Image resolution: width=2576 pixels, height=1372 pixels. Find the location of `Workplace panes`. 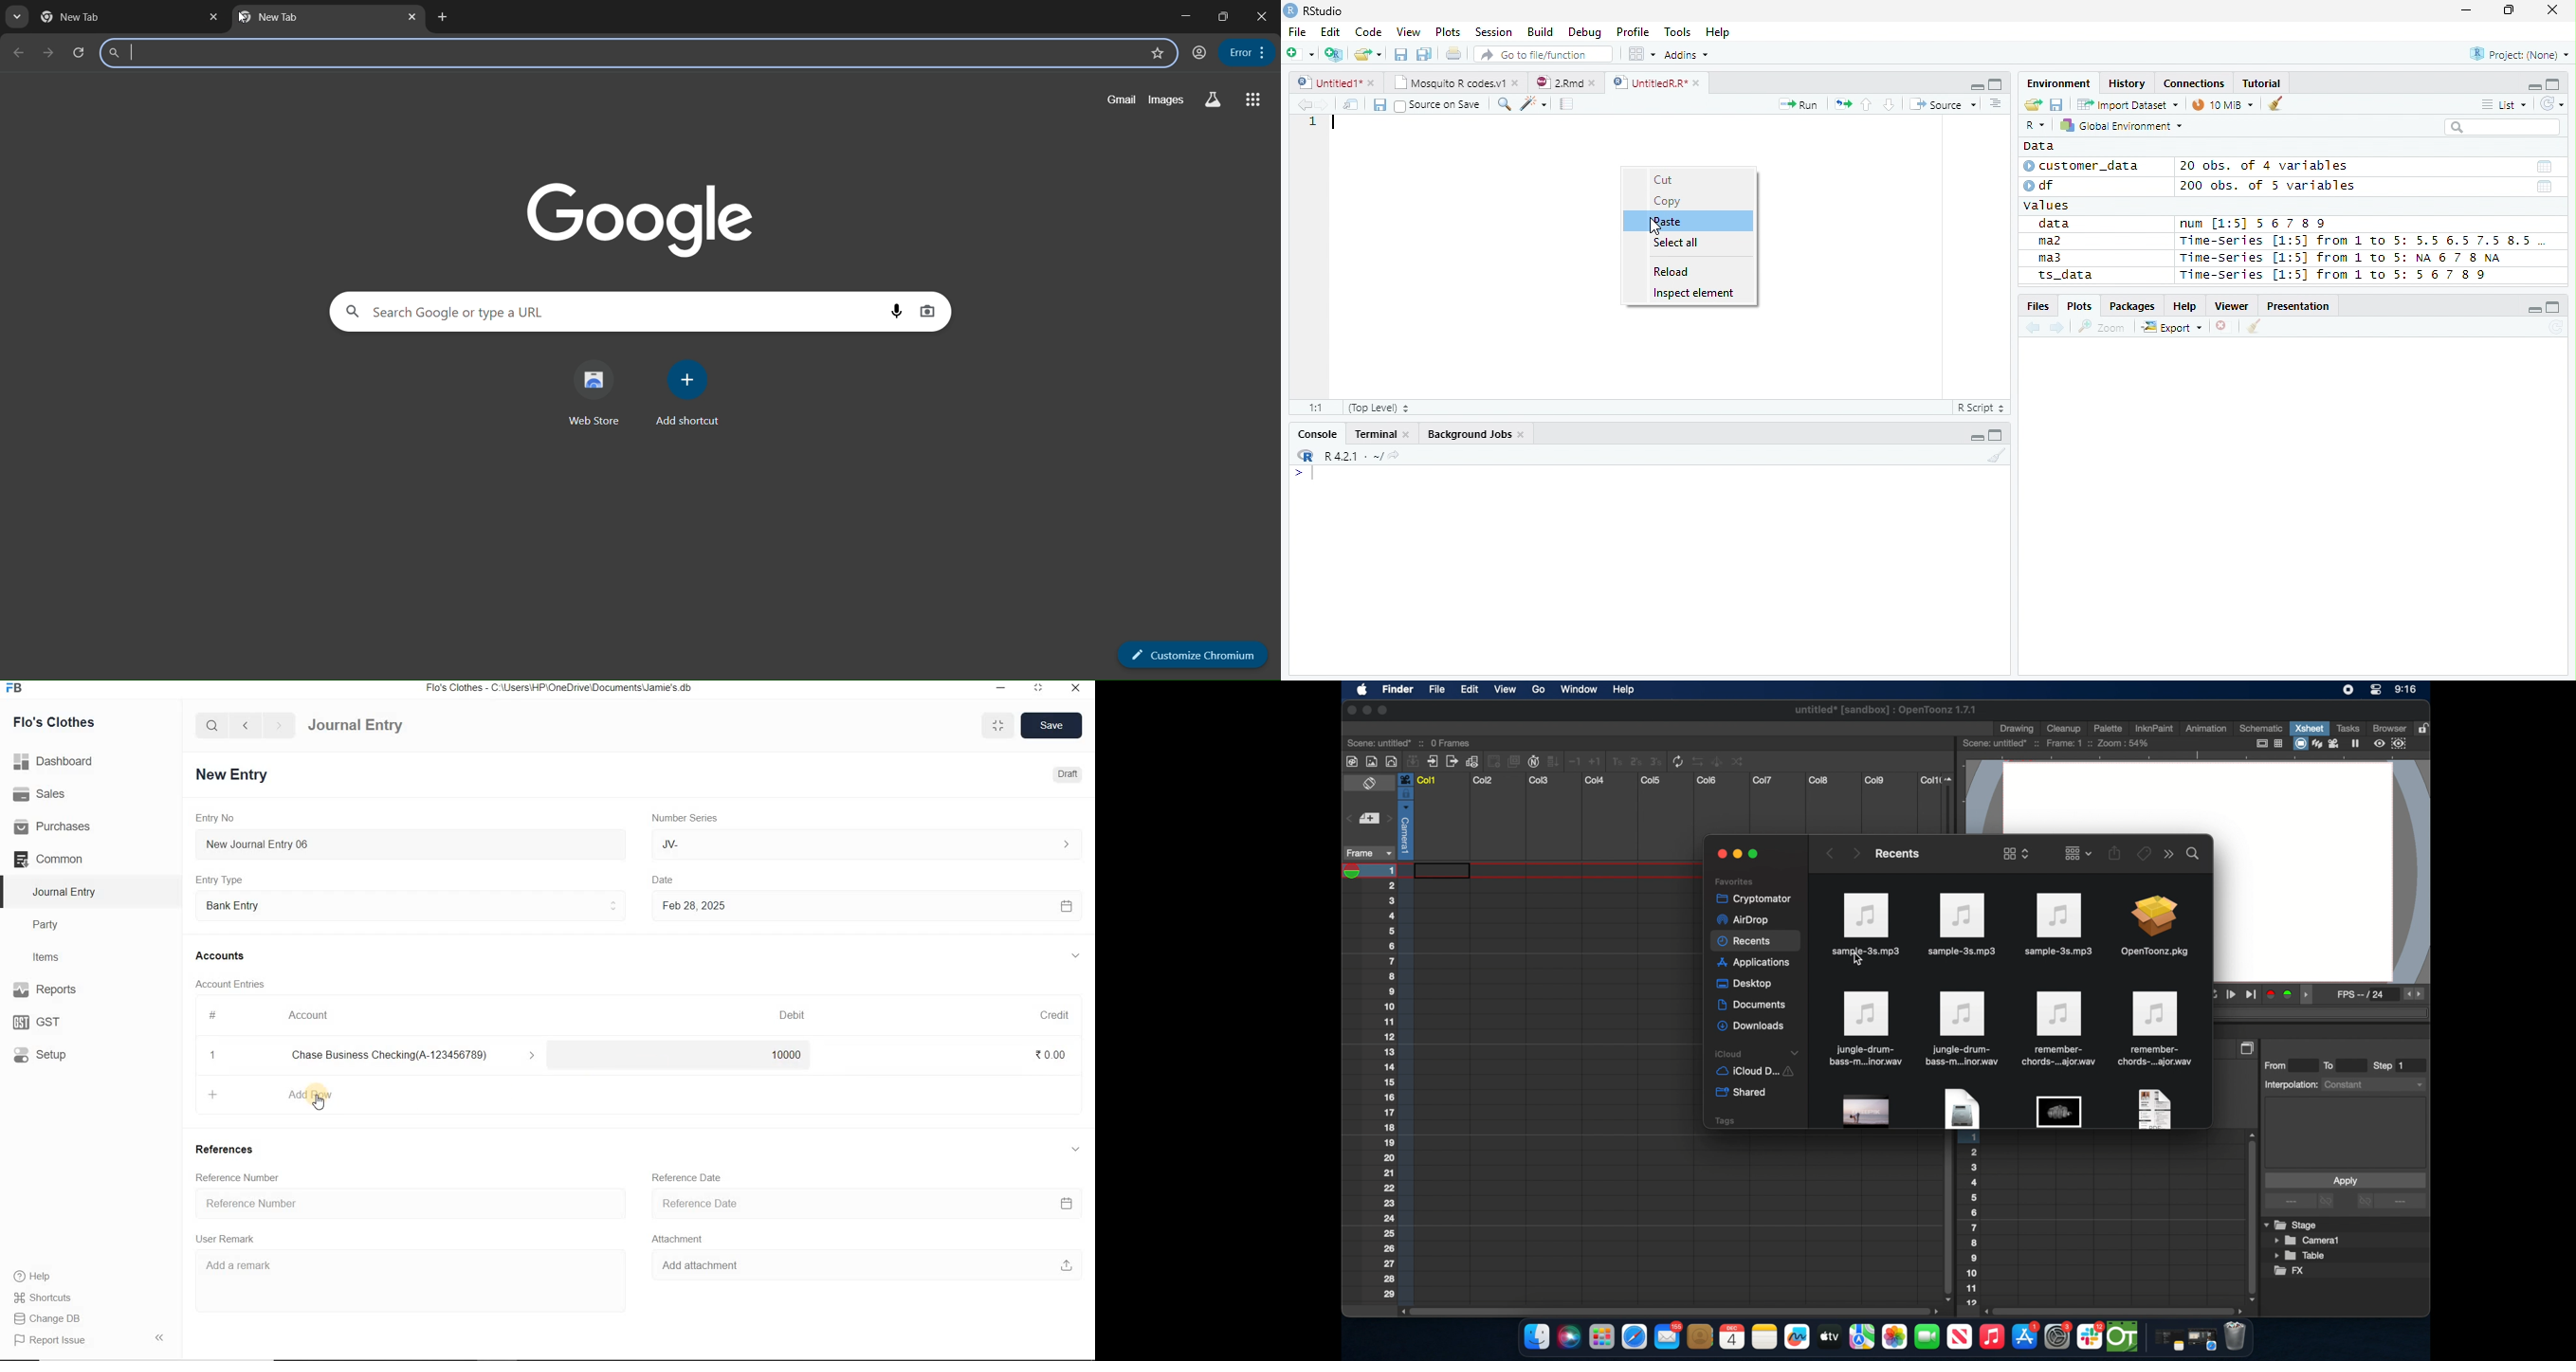

Workplace panes is located at coordinates (1641, 54).